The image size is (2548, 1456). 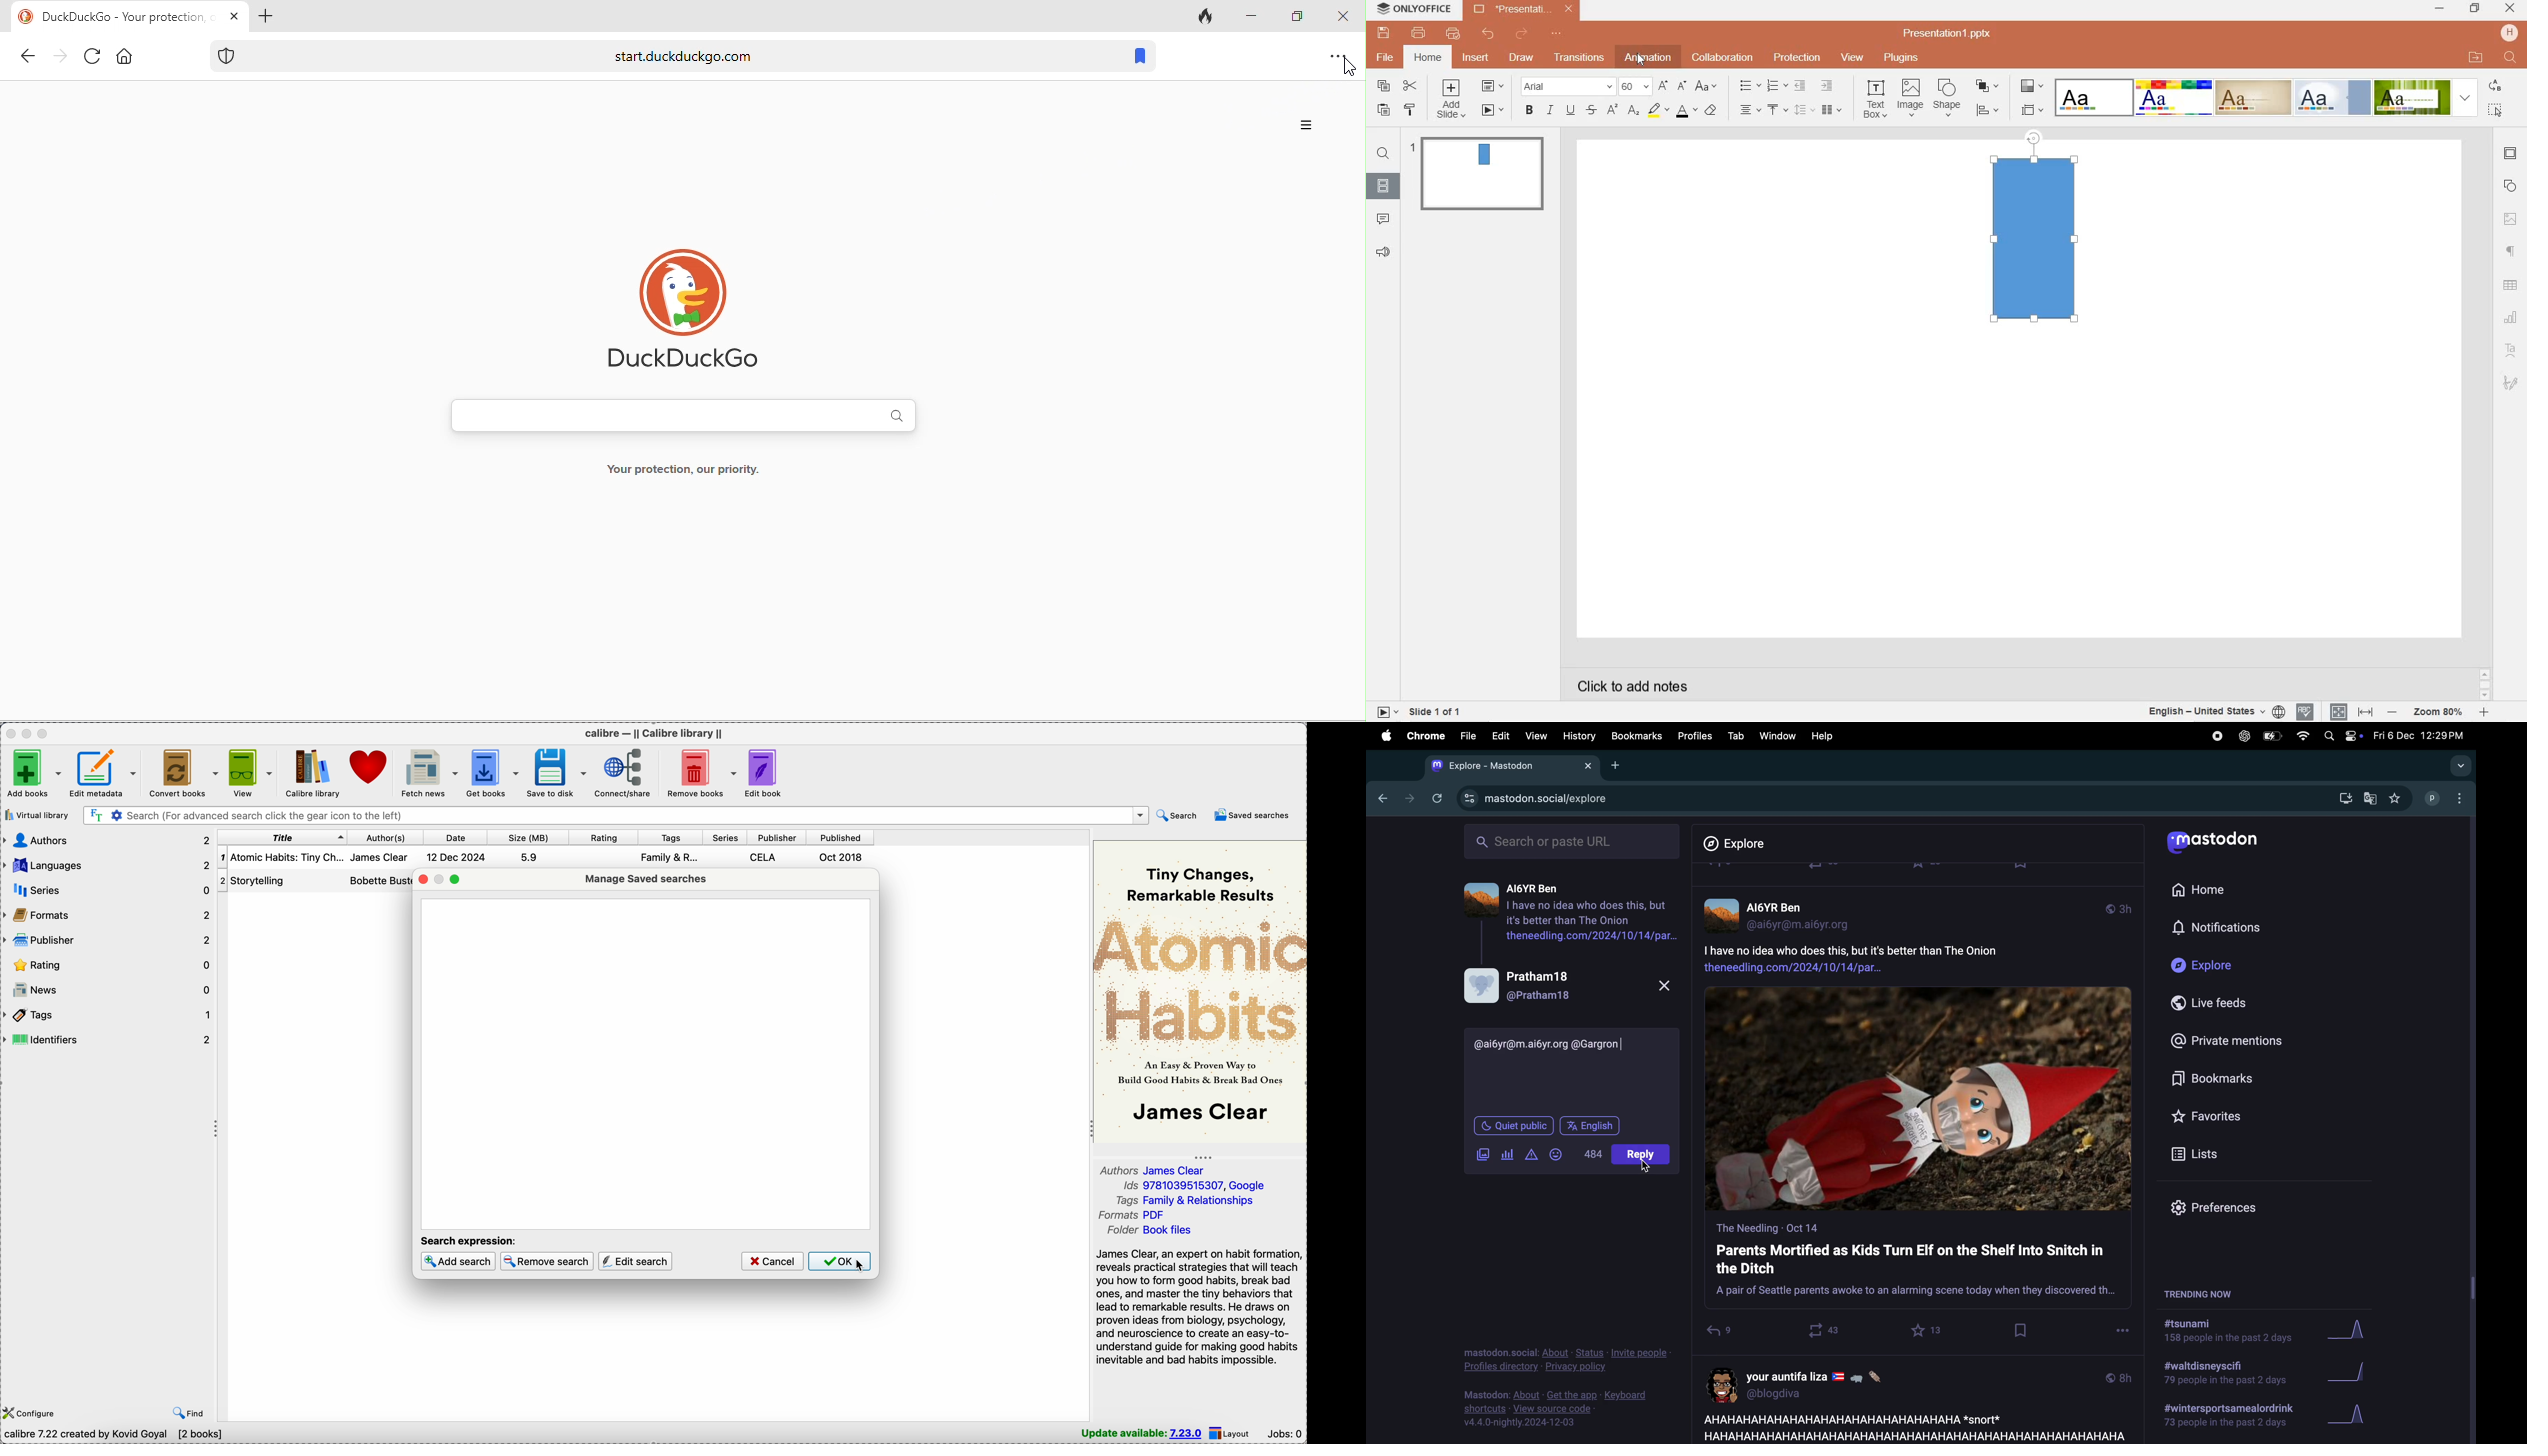 I want to click on search bar, so click(x=685, y=415).